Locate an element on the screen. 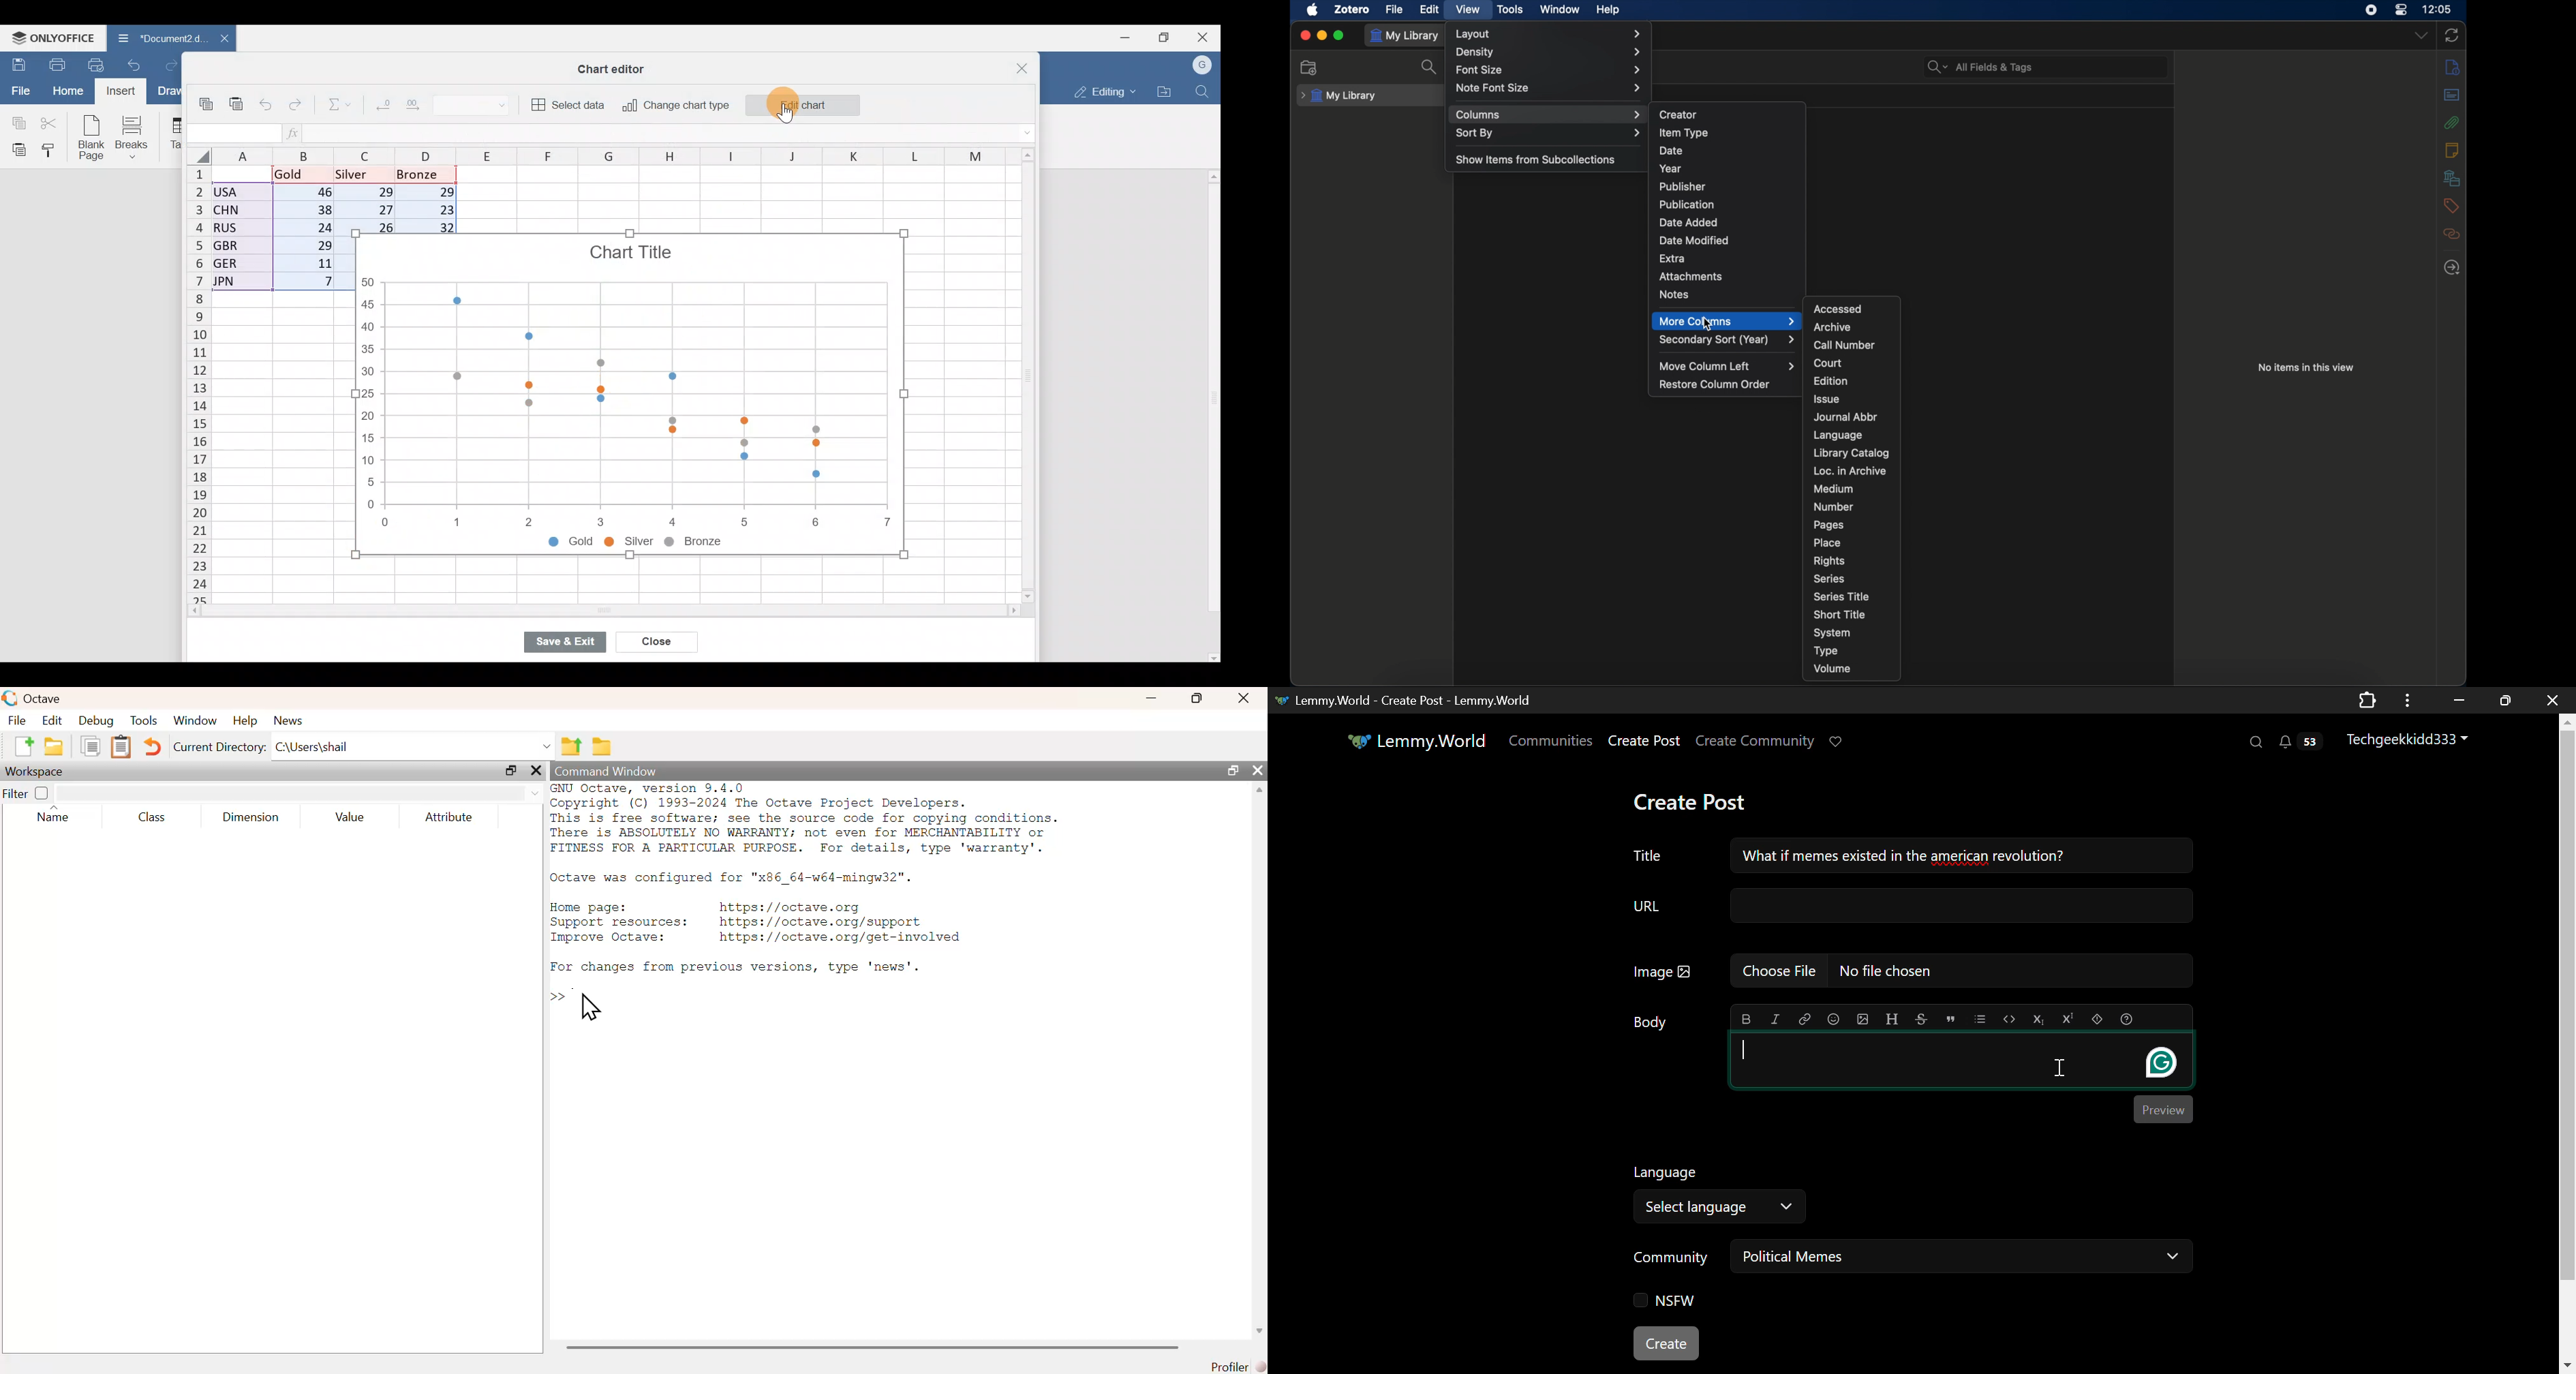  Redo is located at coordinates (169, 65).